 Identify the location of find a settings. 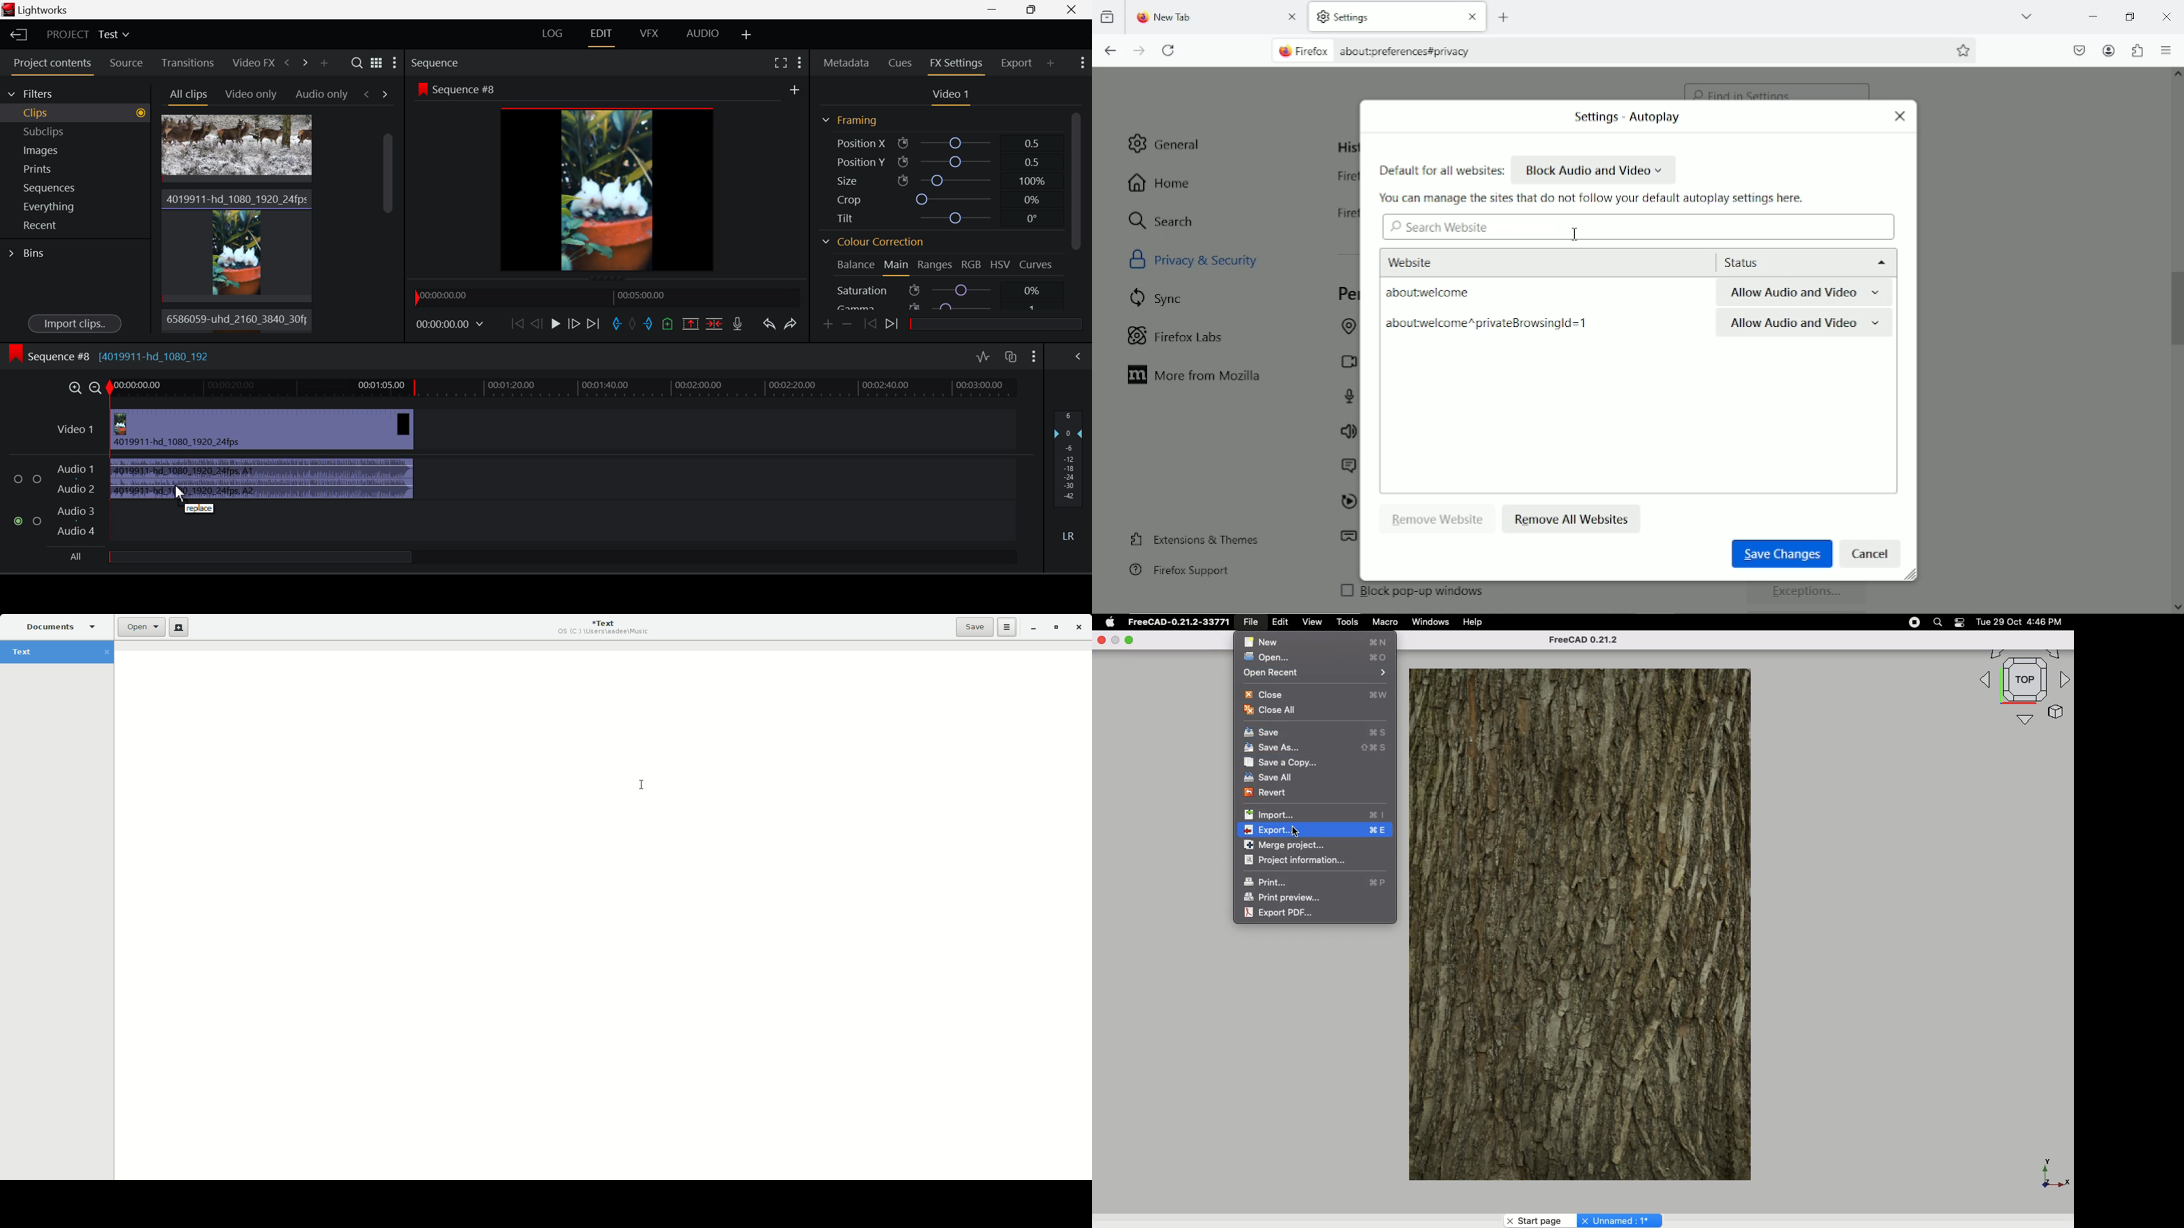
(1778, 86).